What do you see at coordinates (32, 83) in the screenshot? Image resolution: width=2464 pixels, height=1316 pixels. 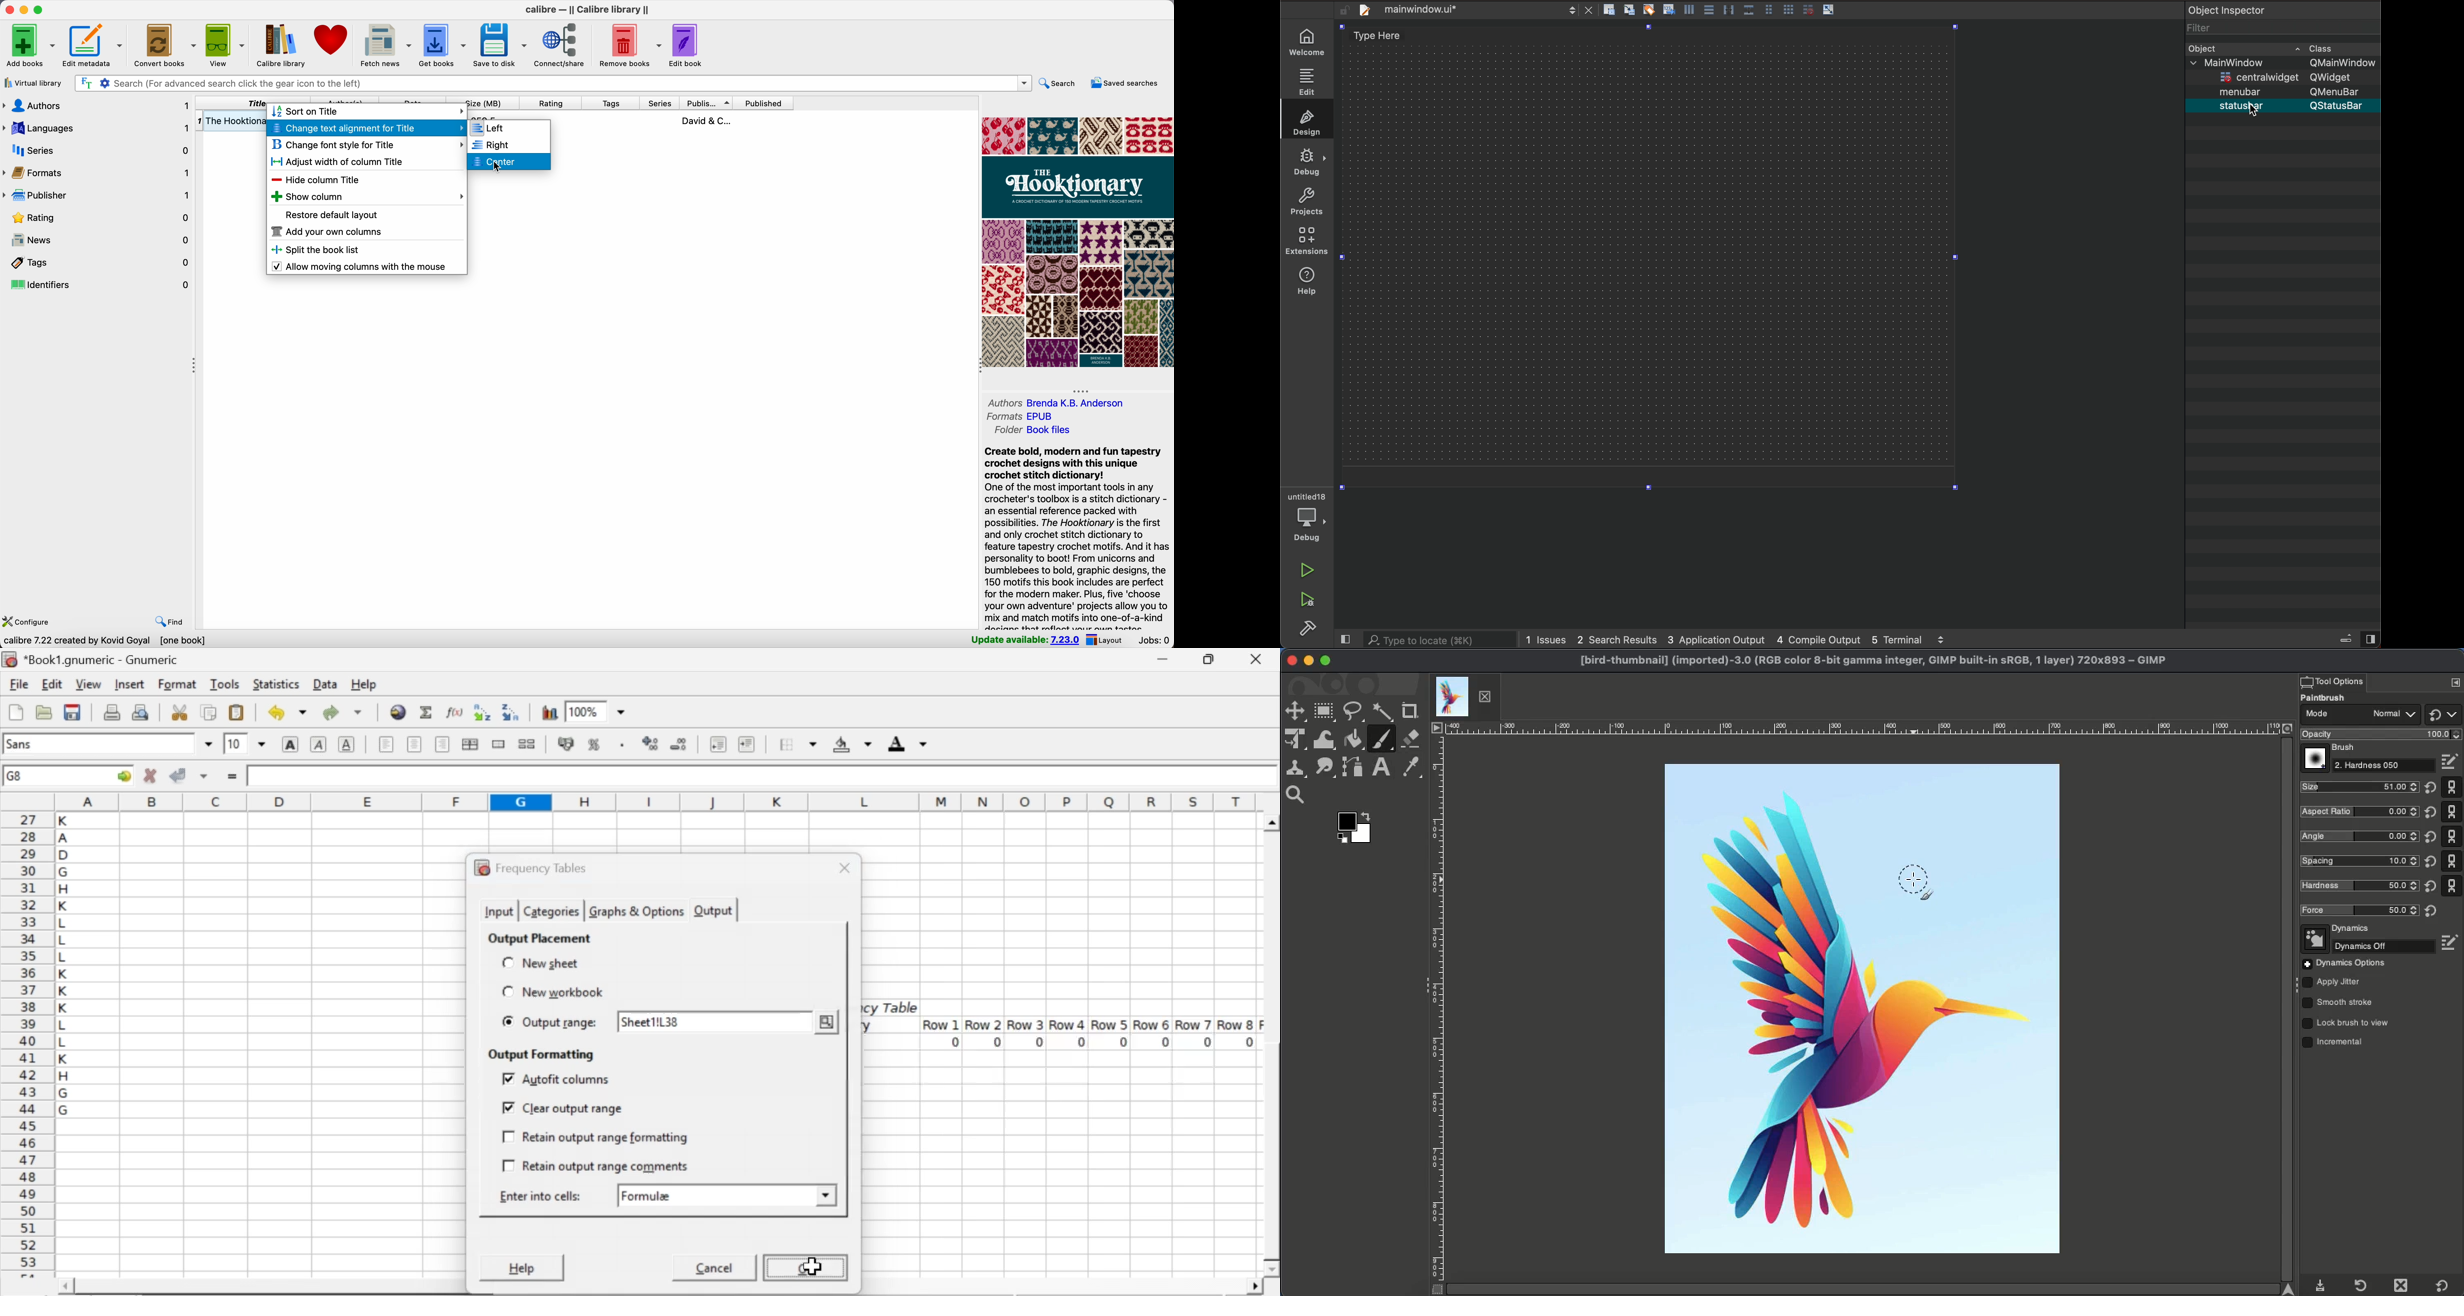 I see `virtual library` at bounding box center [32, 83].